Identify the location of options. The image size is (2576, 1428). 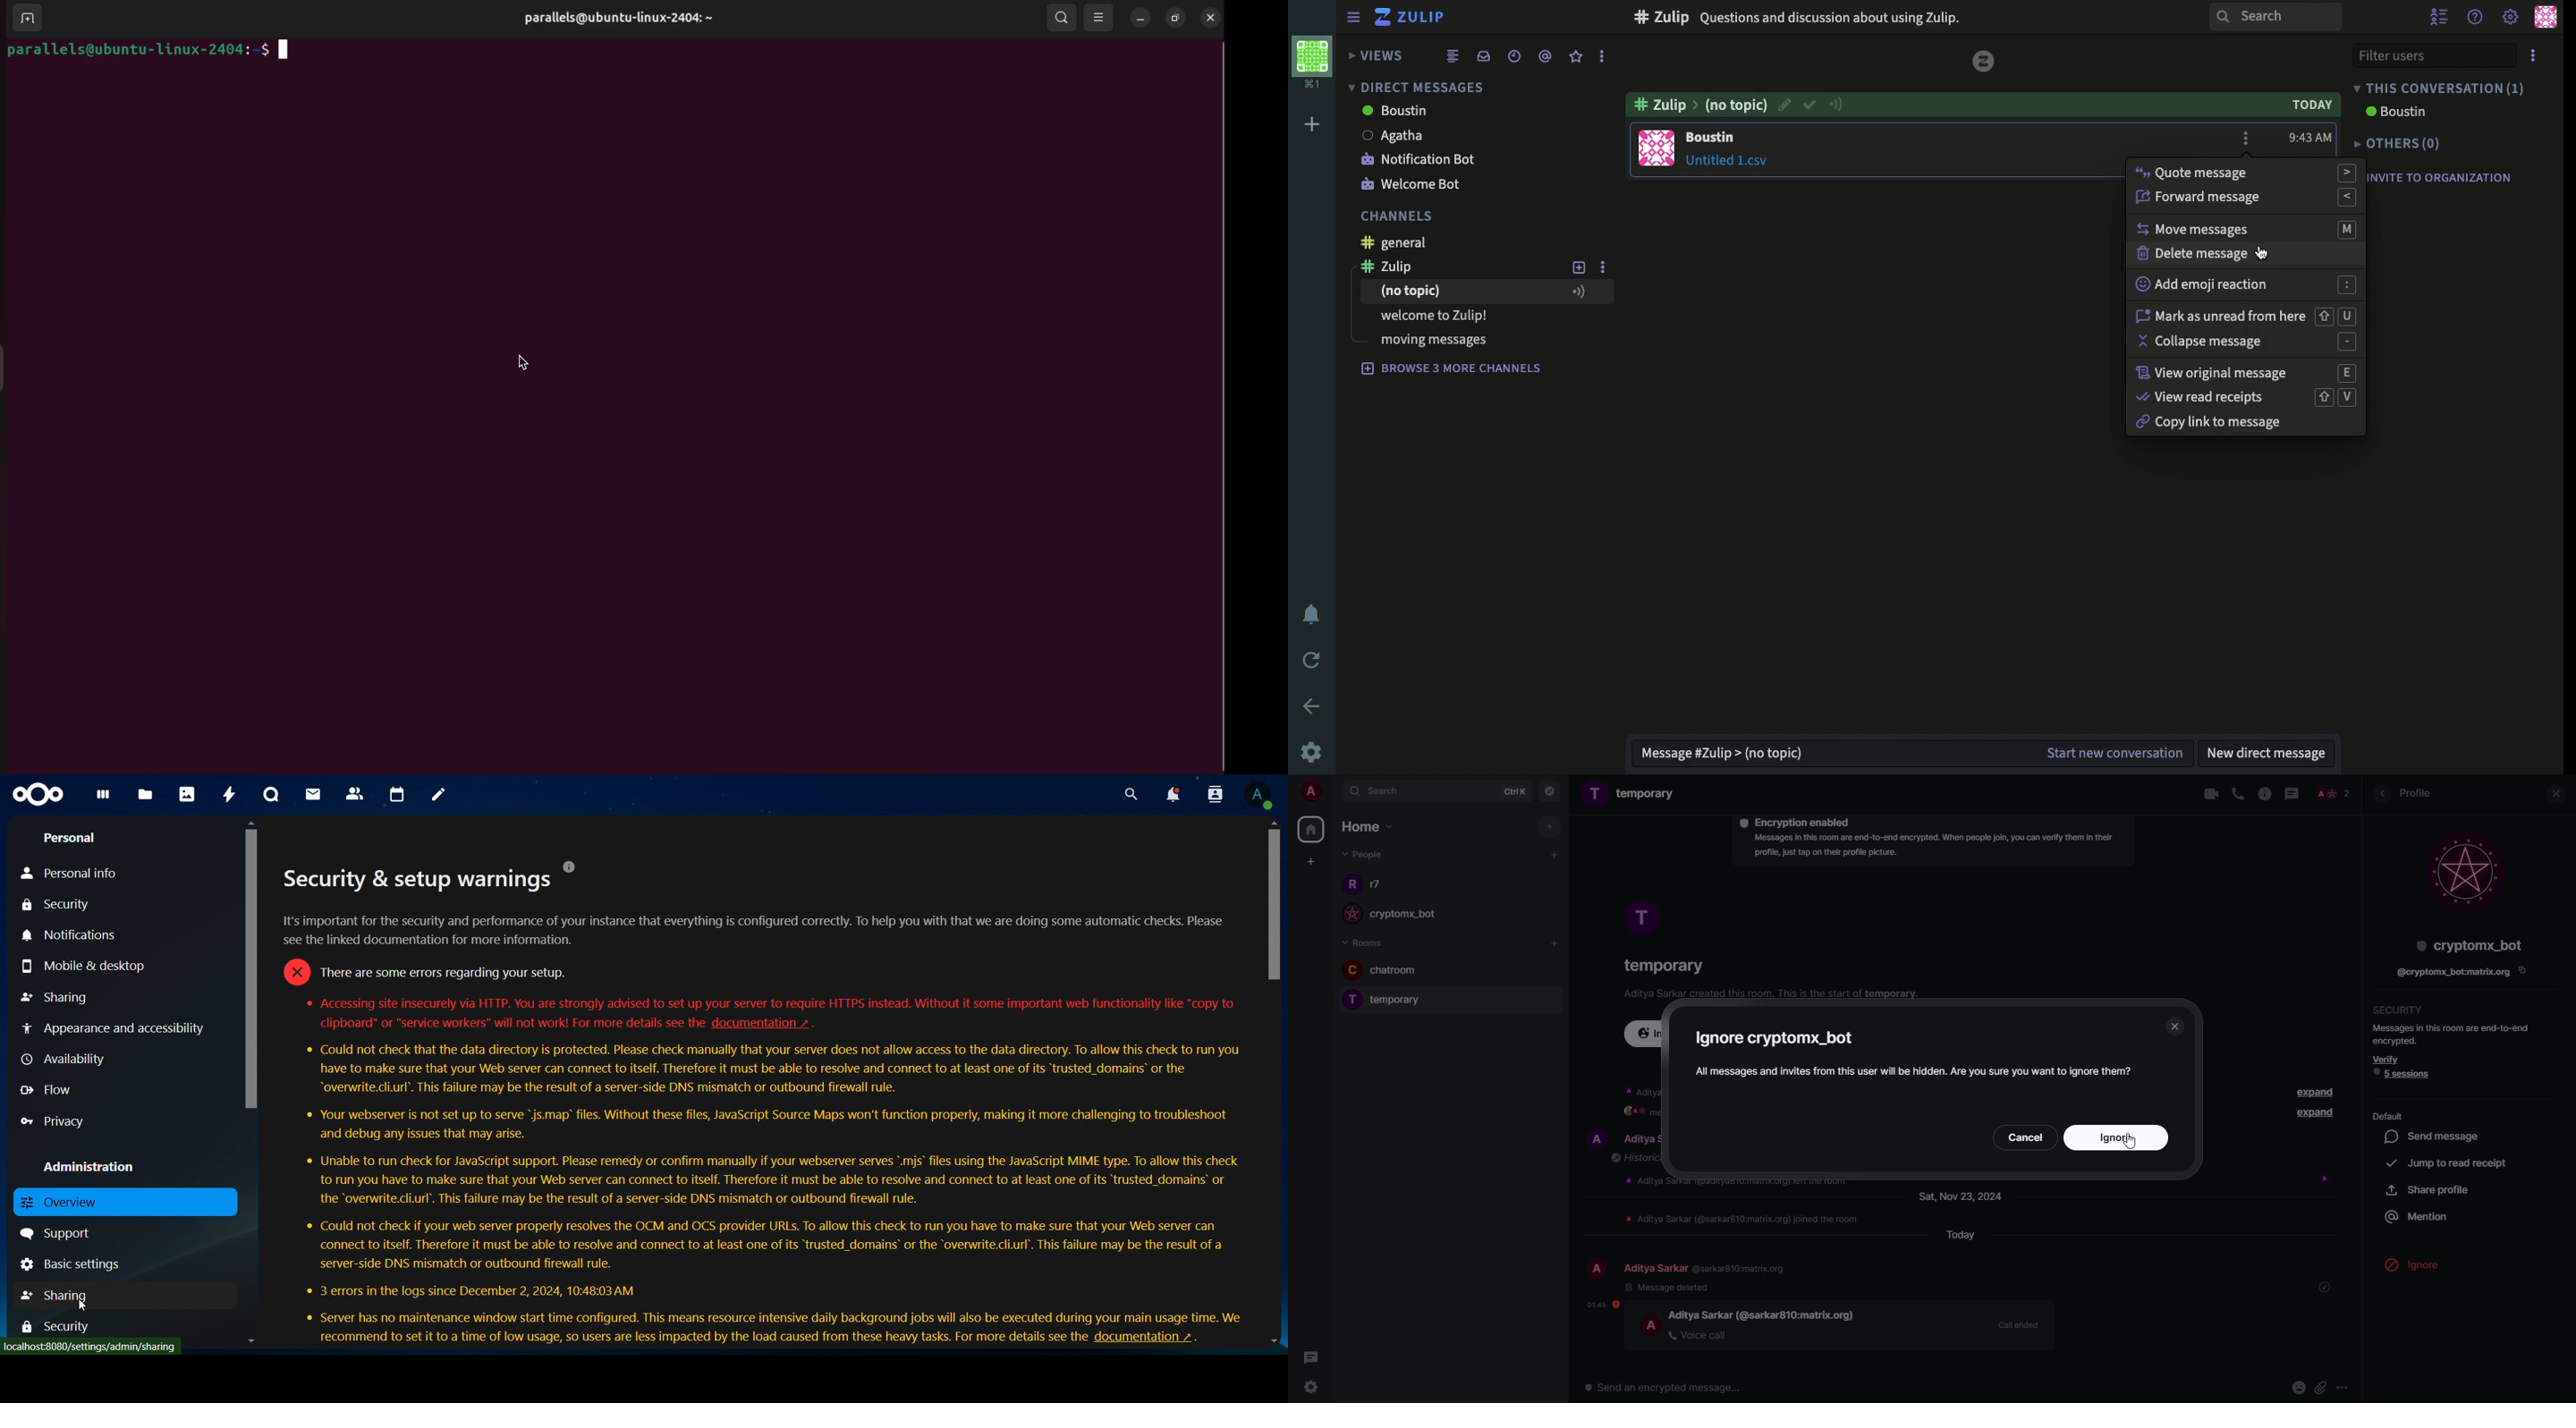
(2534, 57).